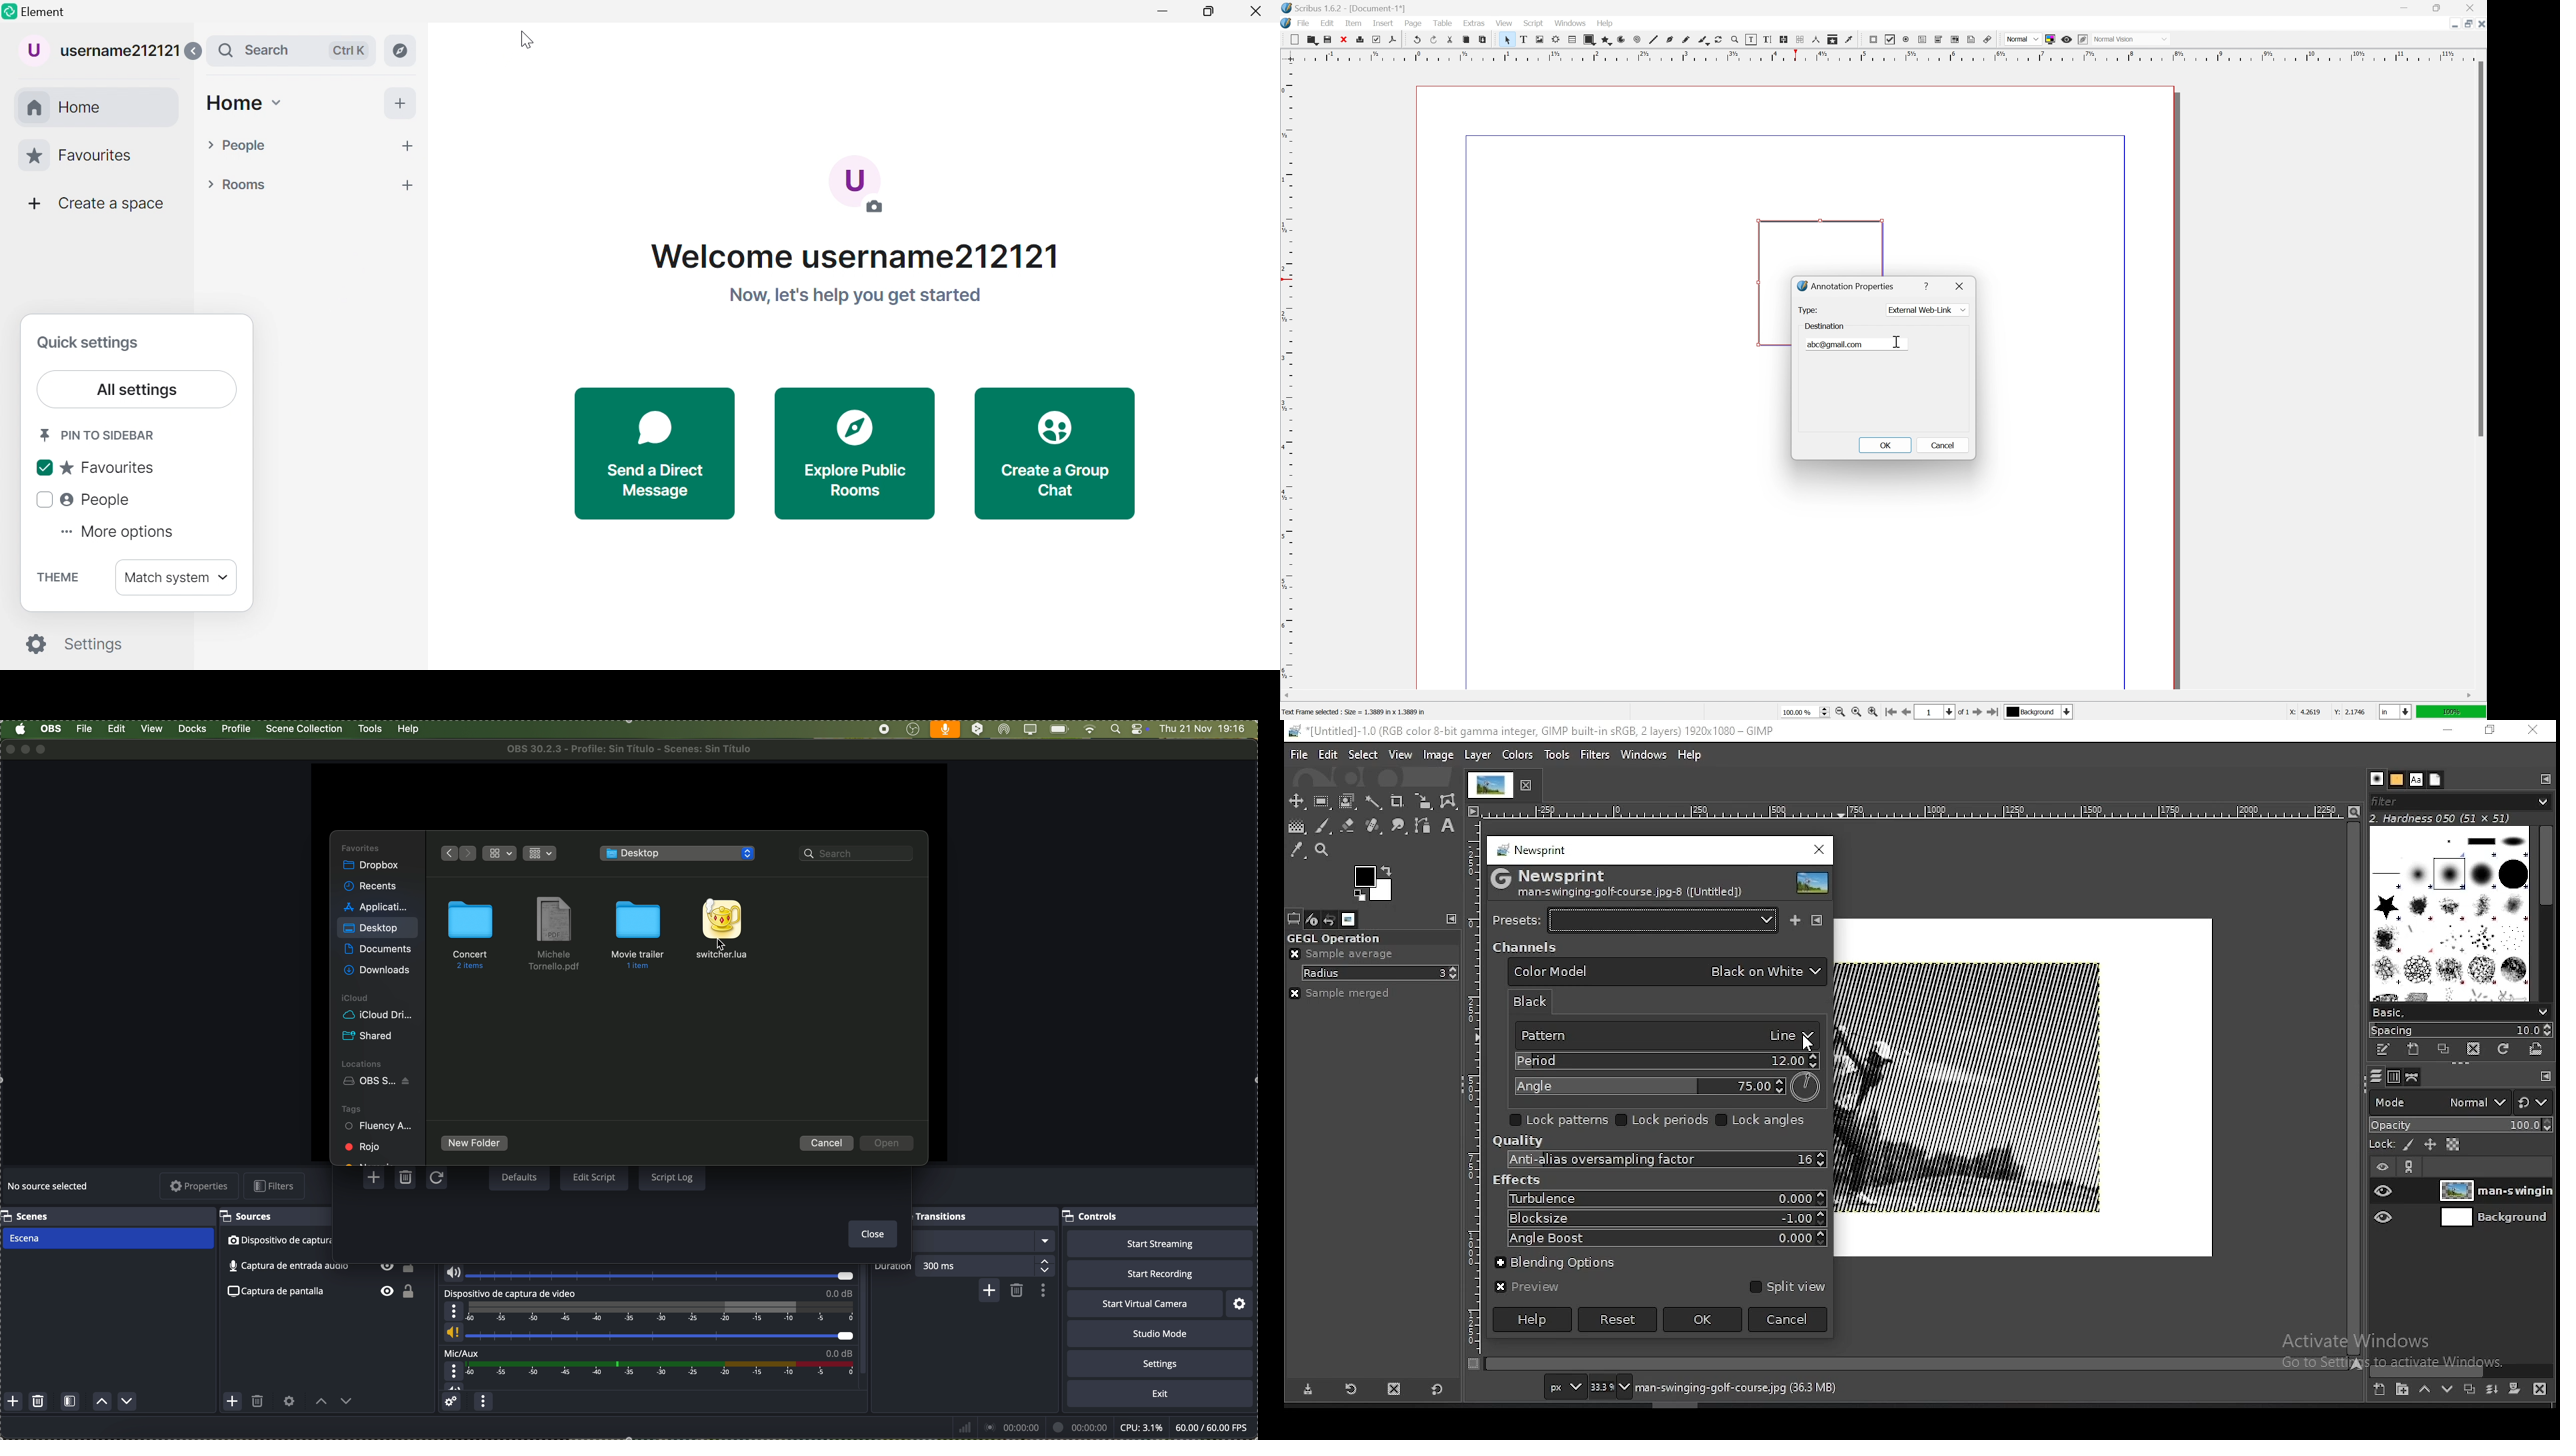  What do you see at coordinates (1572, 40) in the screenshot?
I see `table` at bounding box center [1572, 40].